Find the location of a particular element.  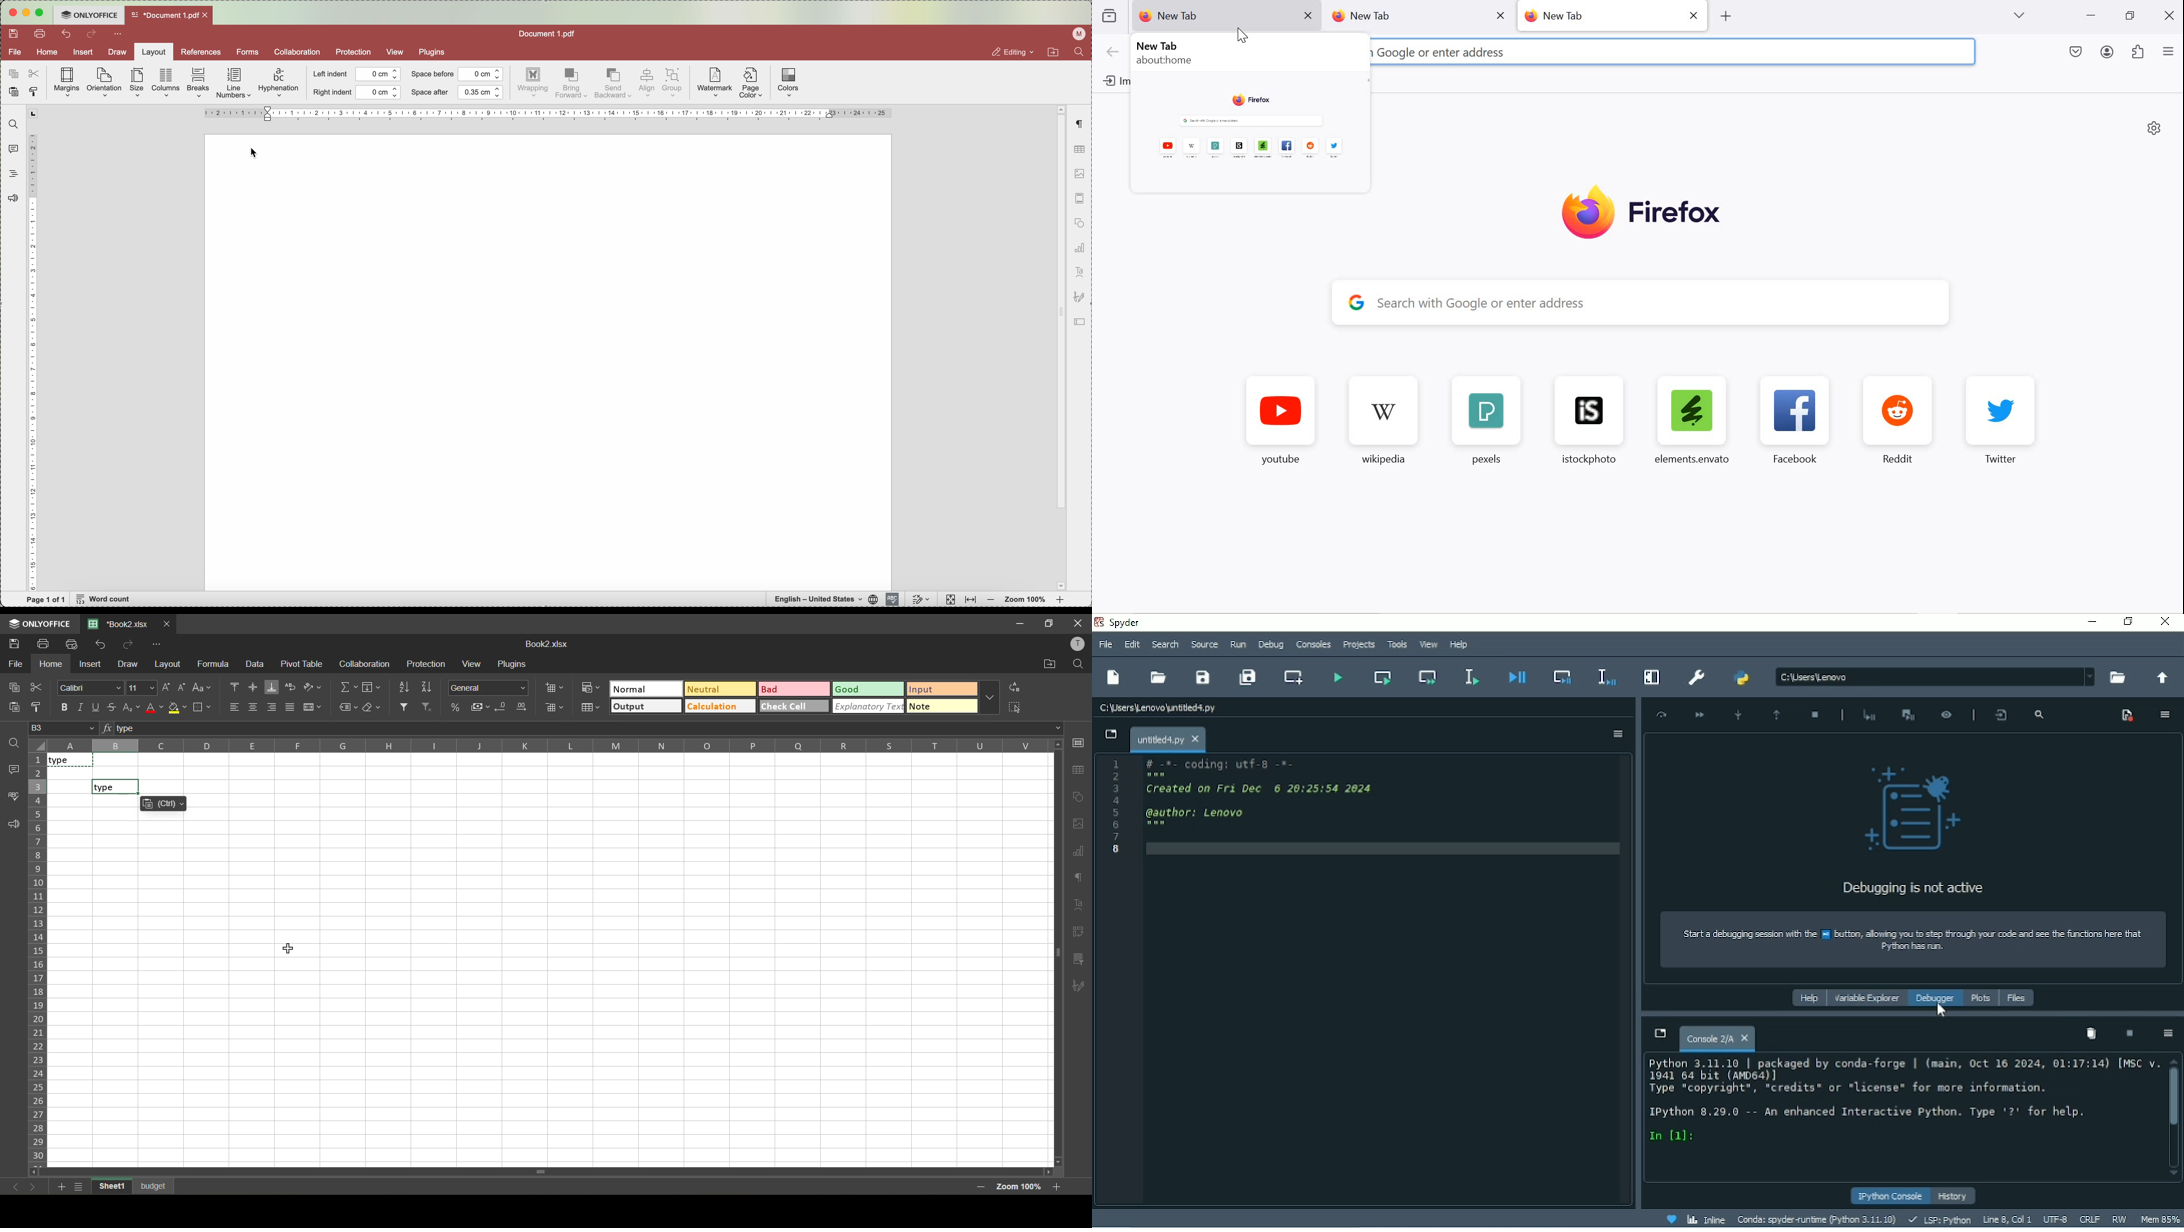

Consoles is located at coordinates (1313, 644).